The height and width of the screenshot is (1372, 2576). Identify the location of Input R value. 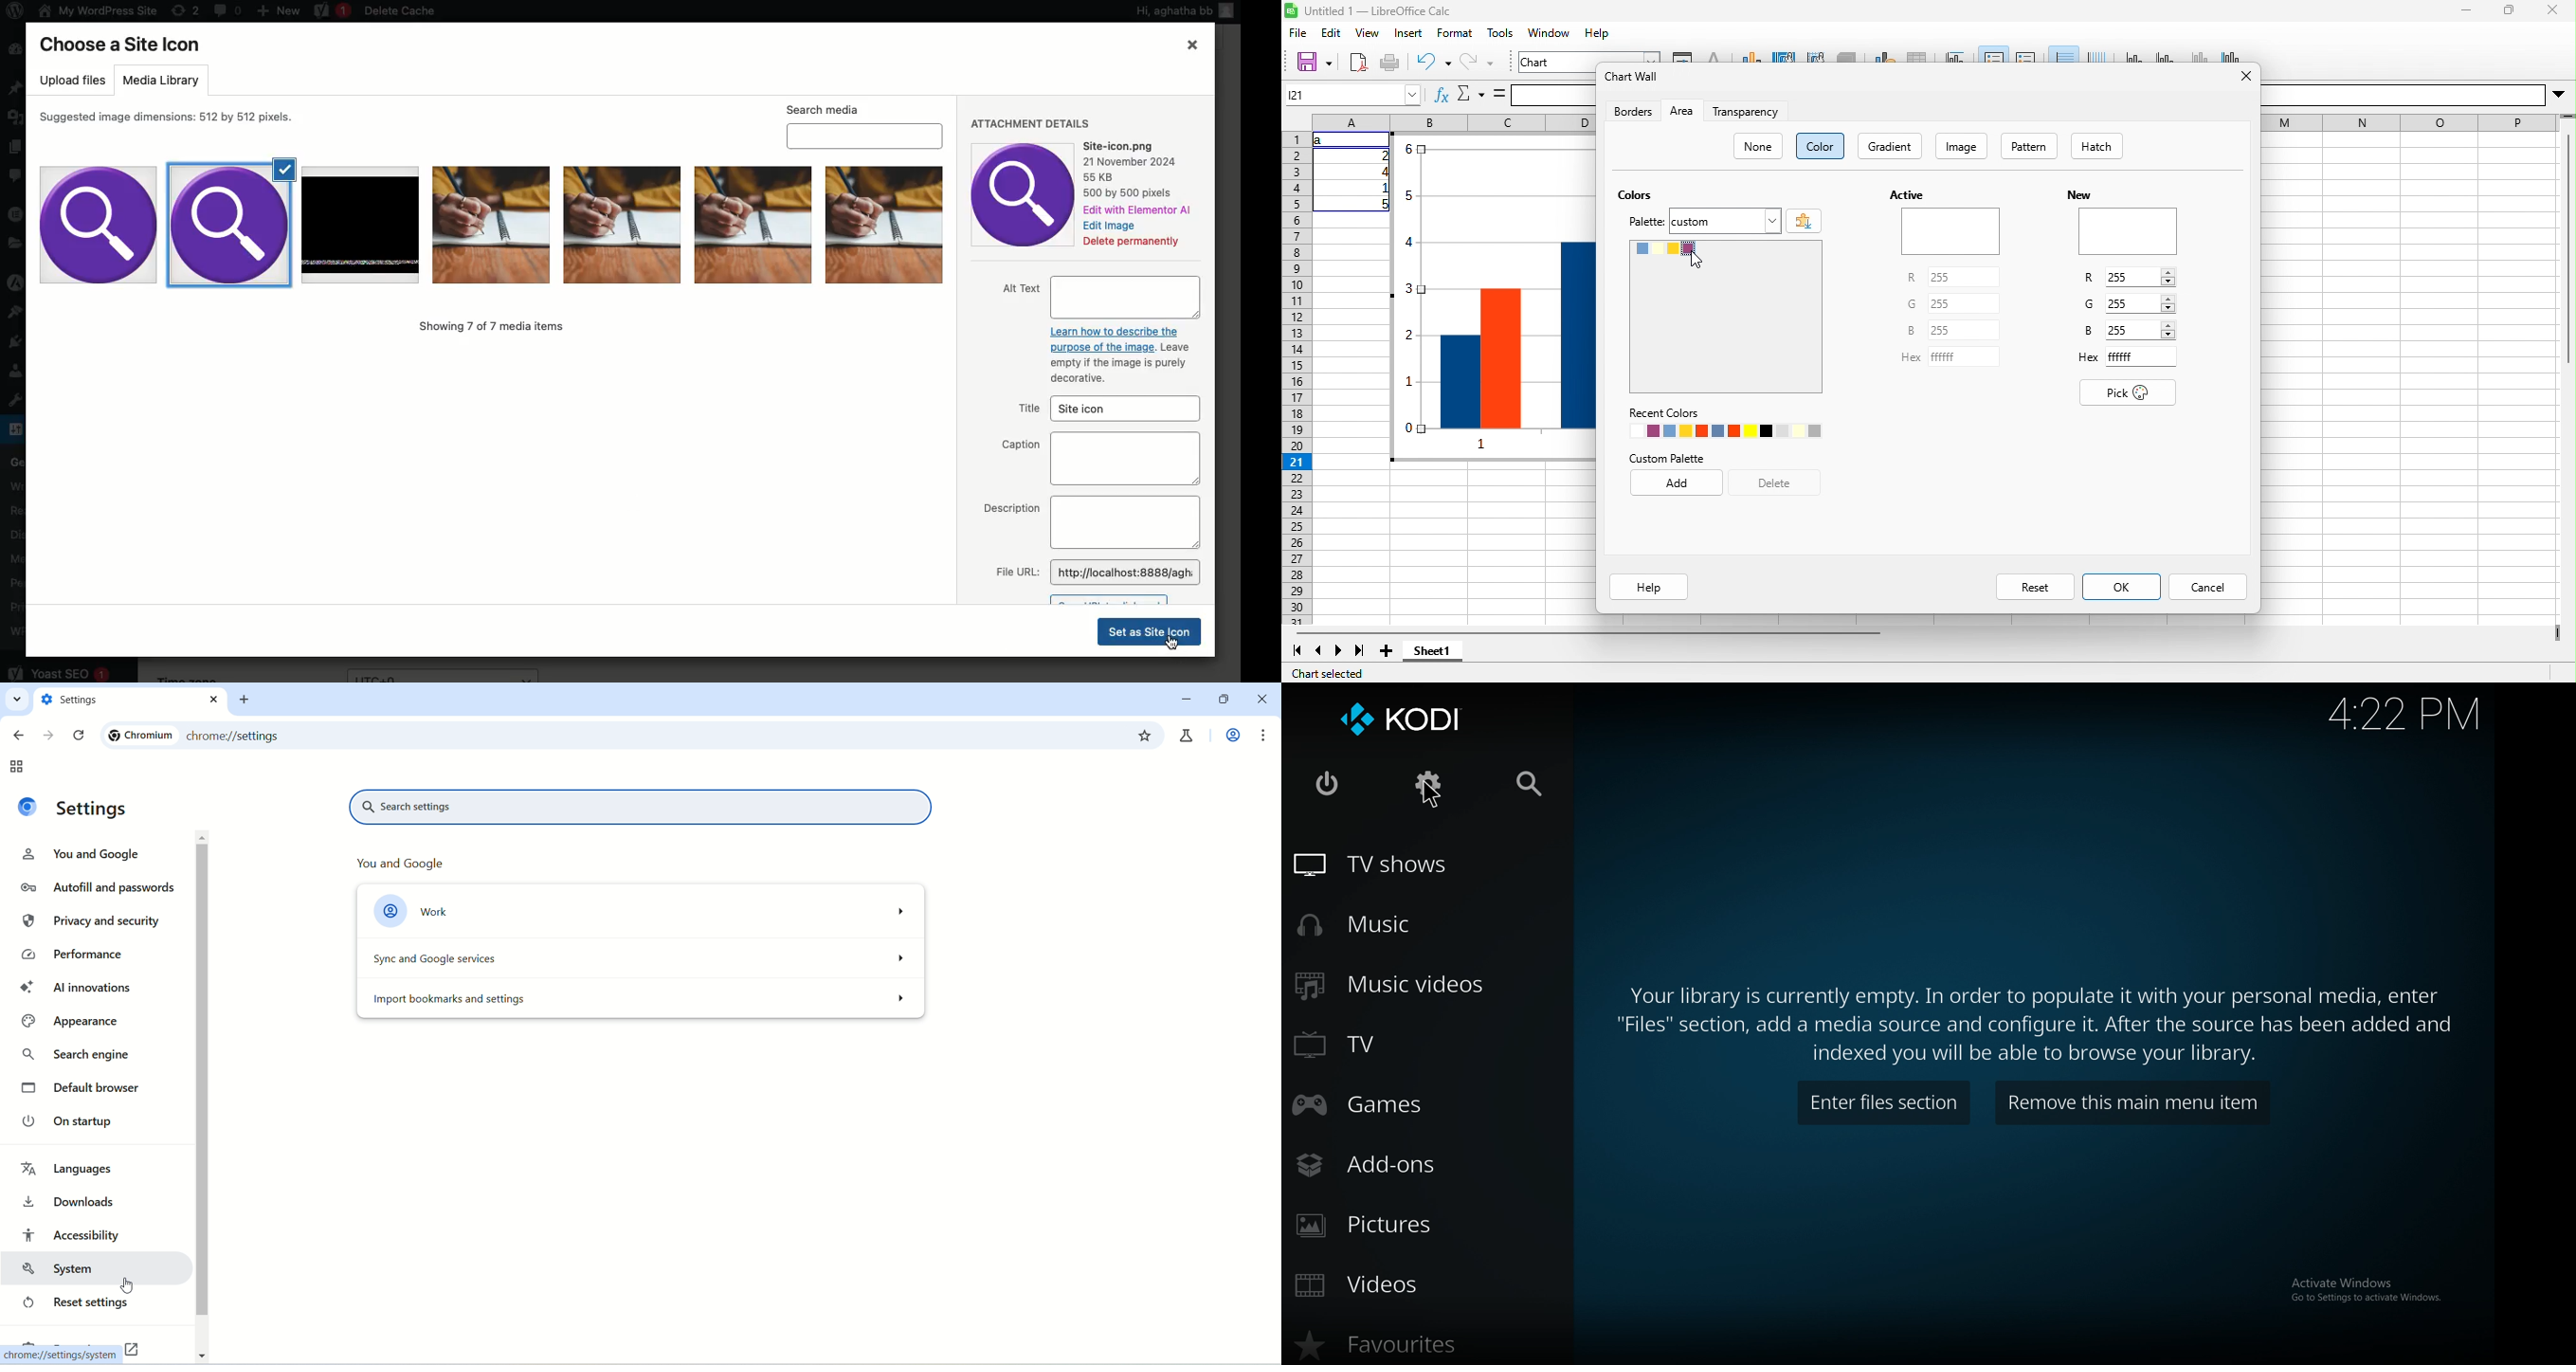
(2132, 277).